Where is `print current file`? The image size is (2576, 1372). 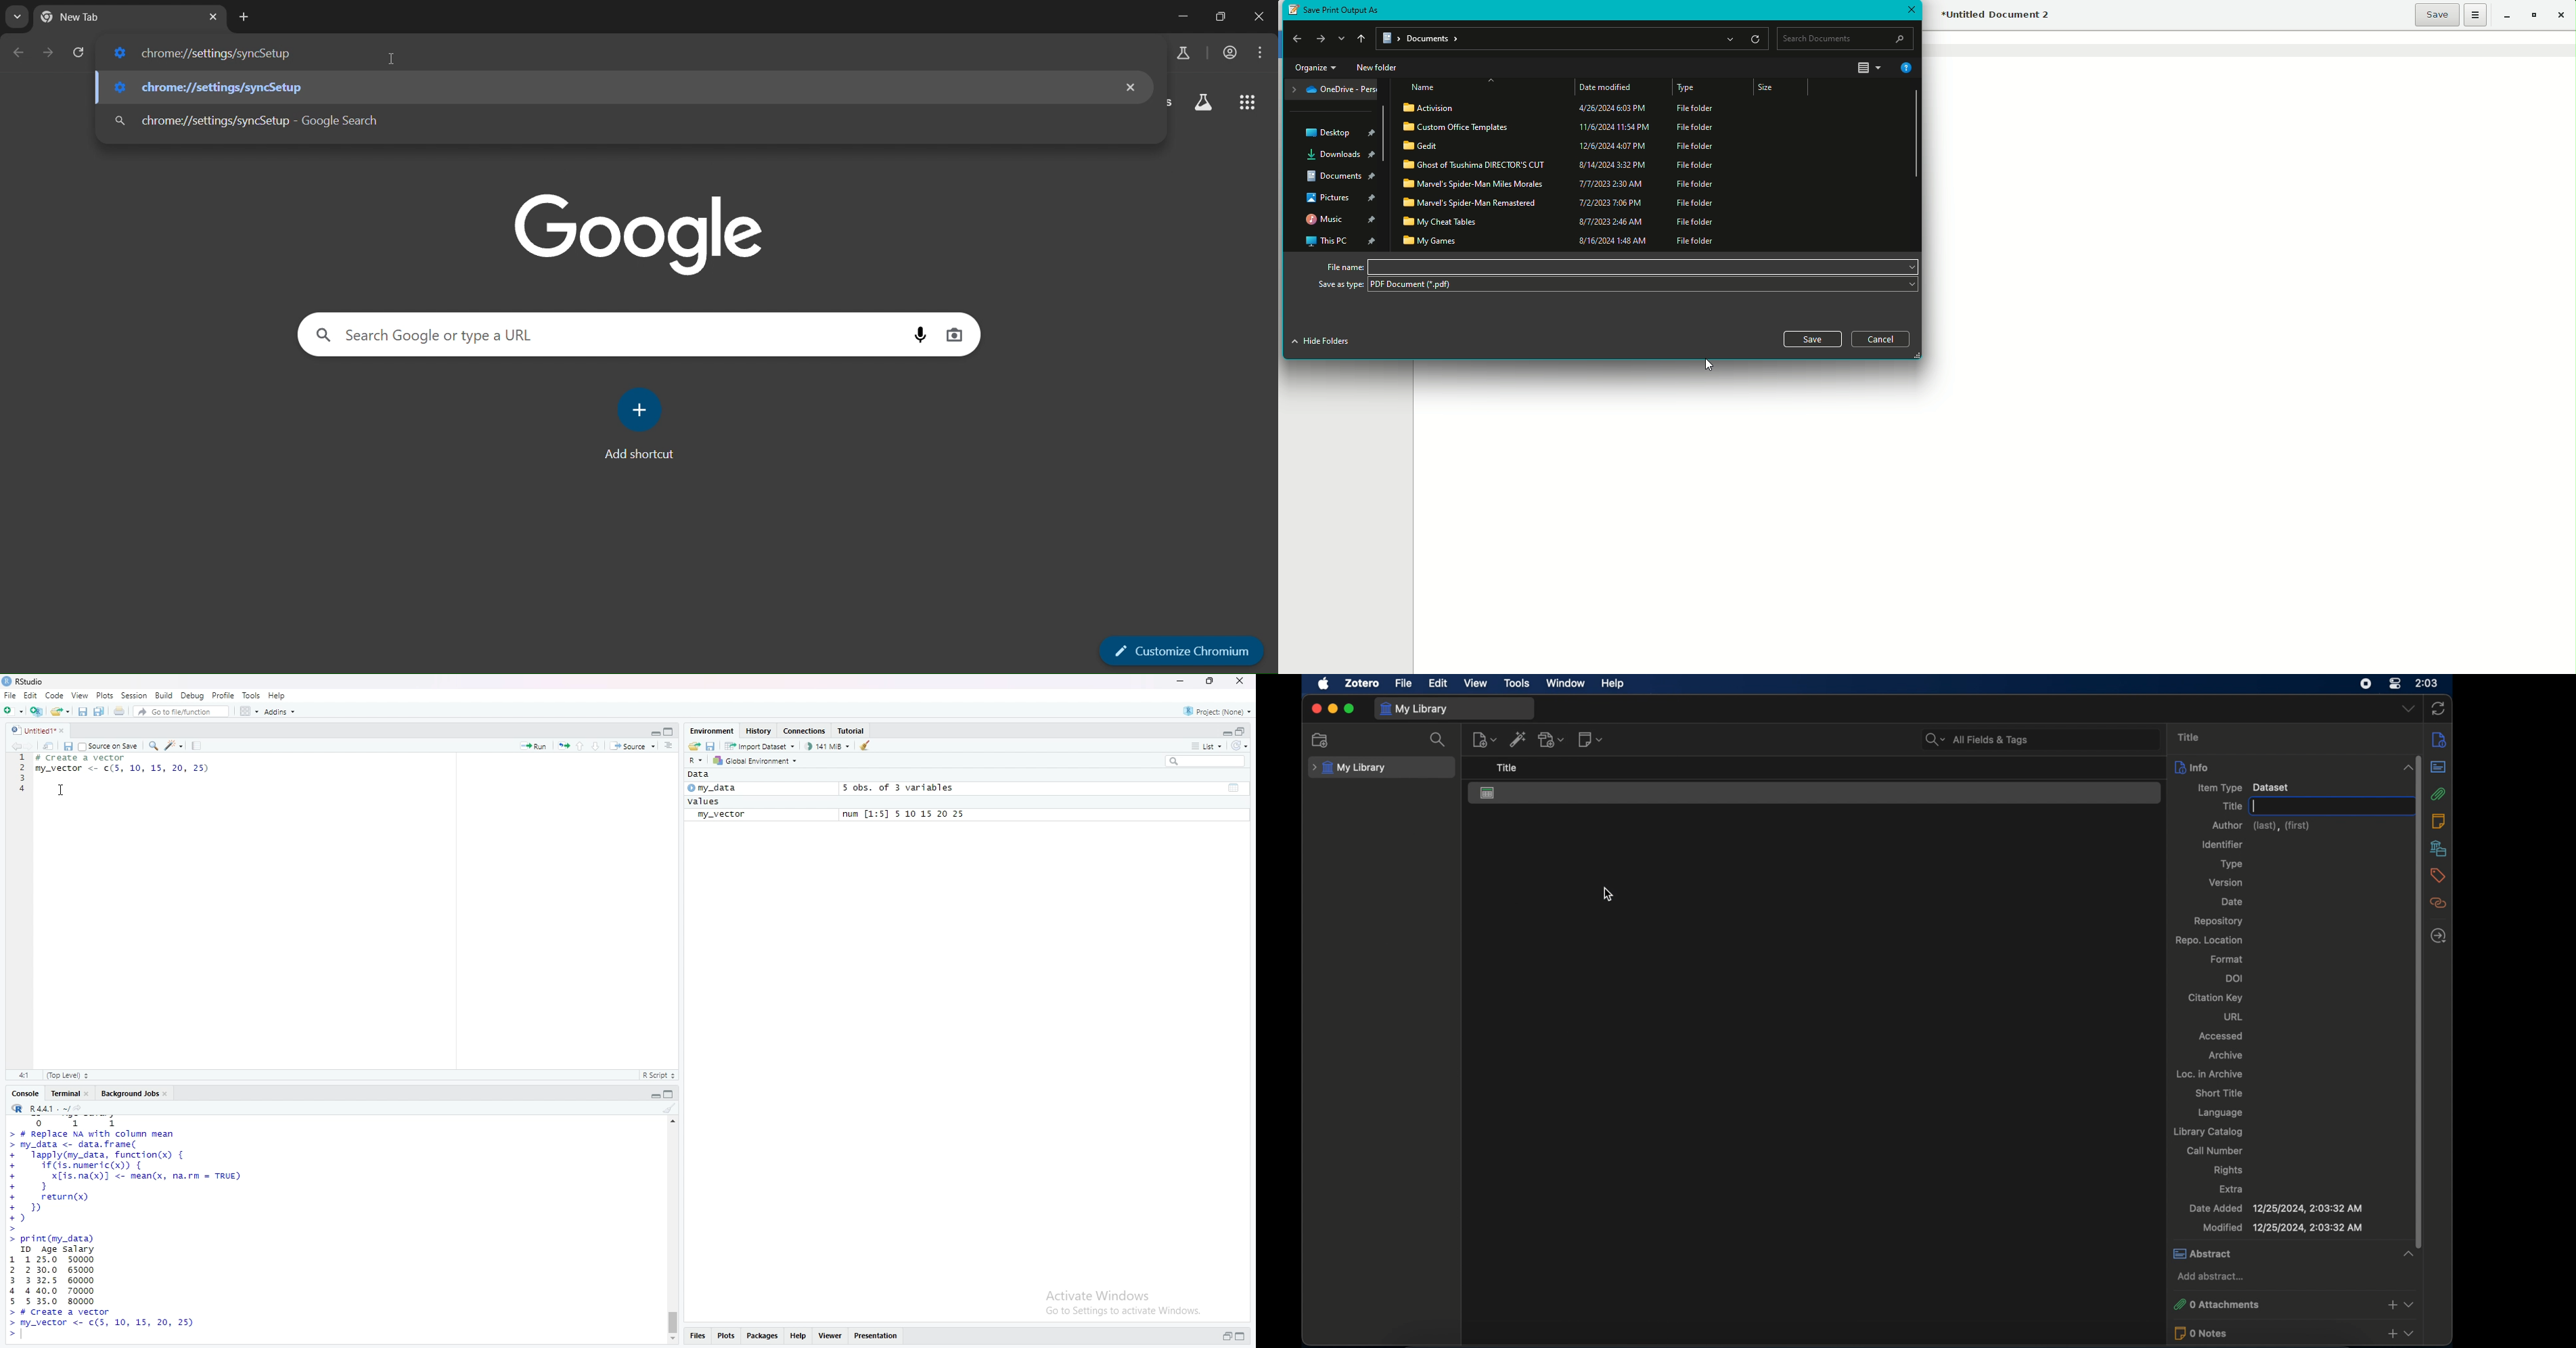
print current file is located at coordinates (120, 712).